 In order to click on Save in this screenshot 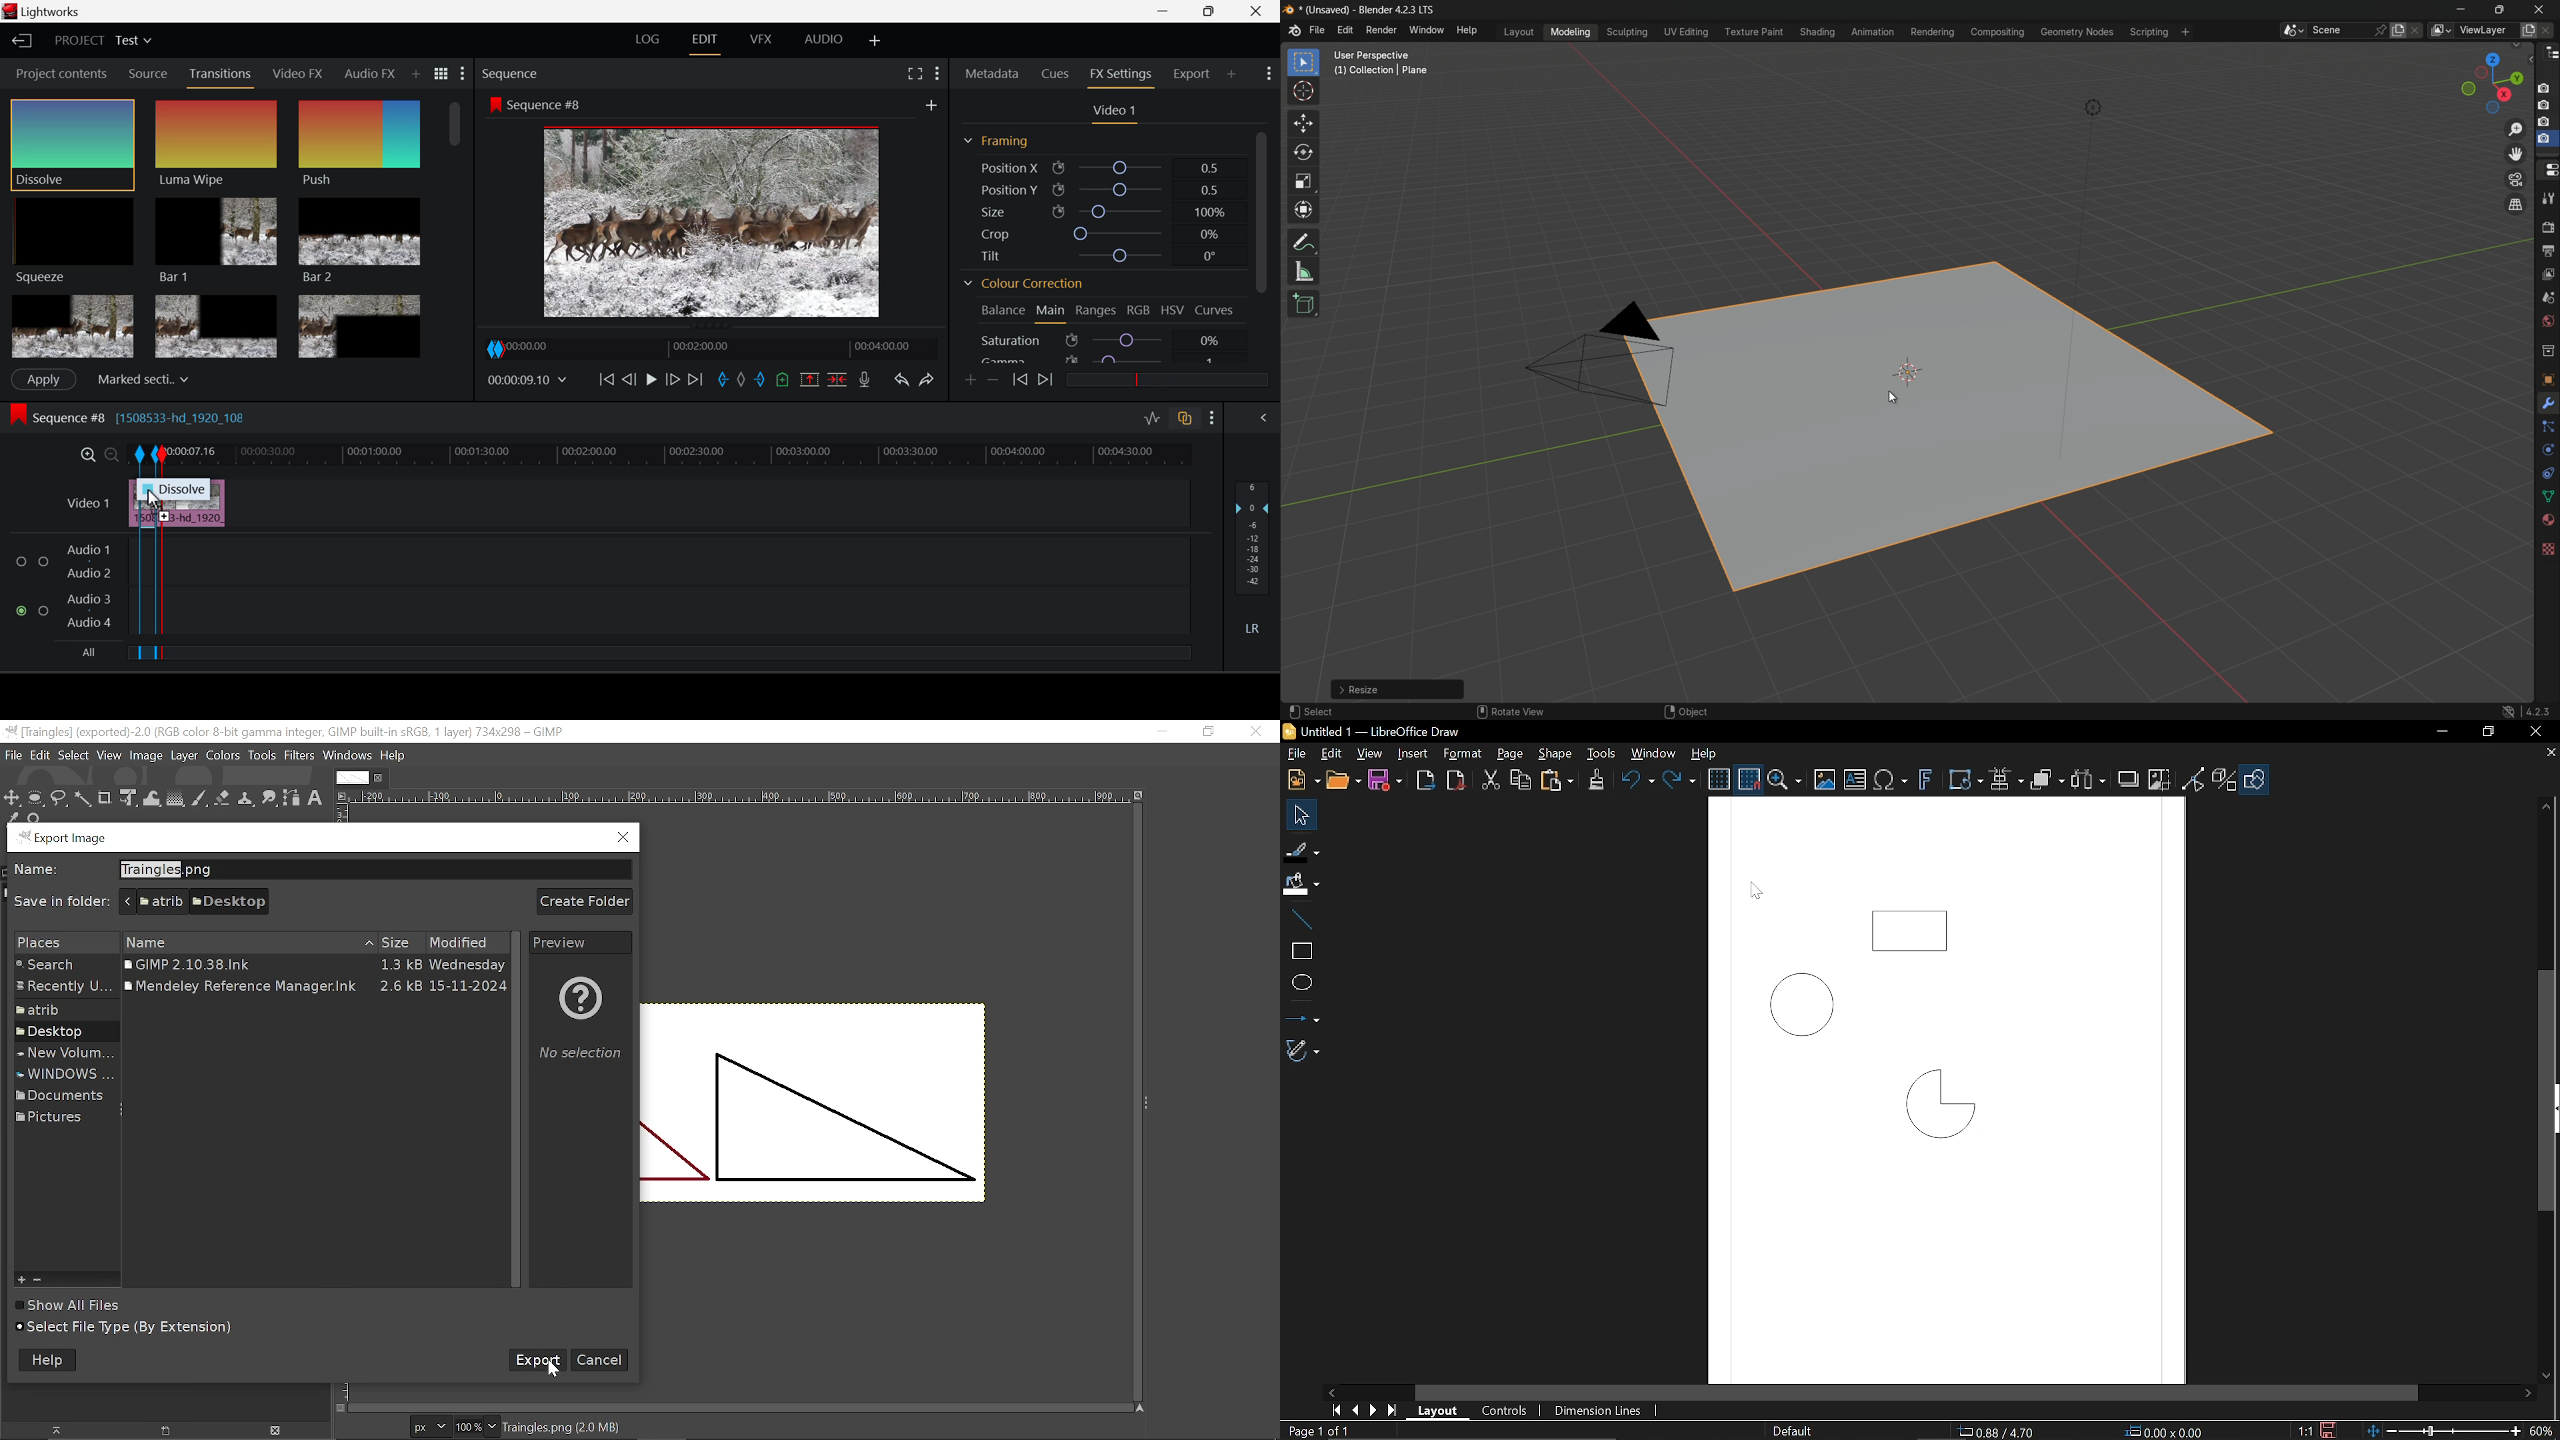, I will do `click(1386, 780)`.